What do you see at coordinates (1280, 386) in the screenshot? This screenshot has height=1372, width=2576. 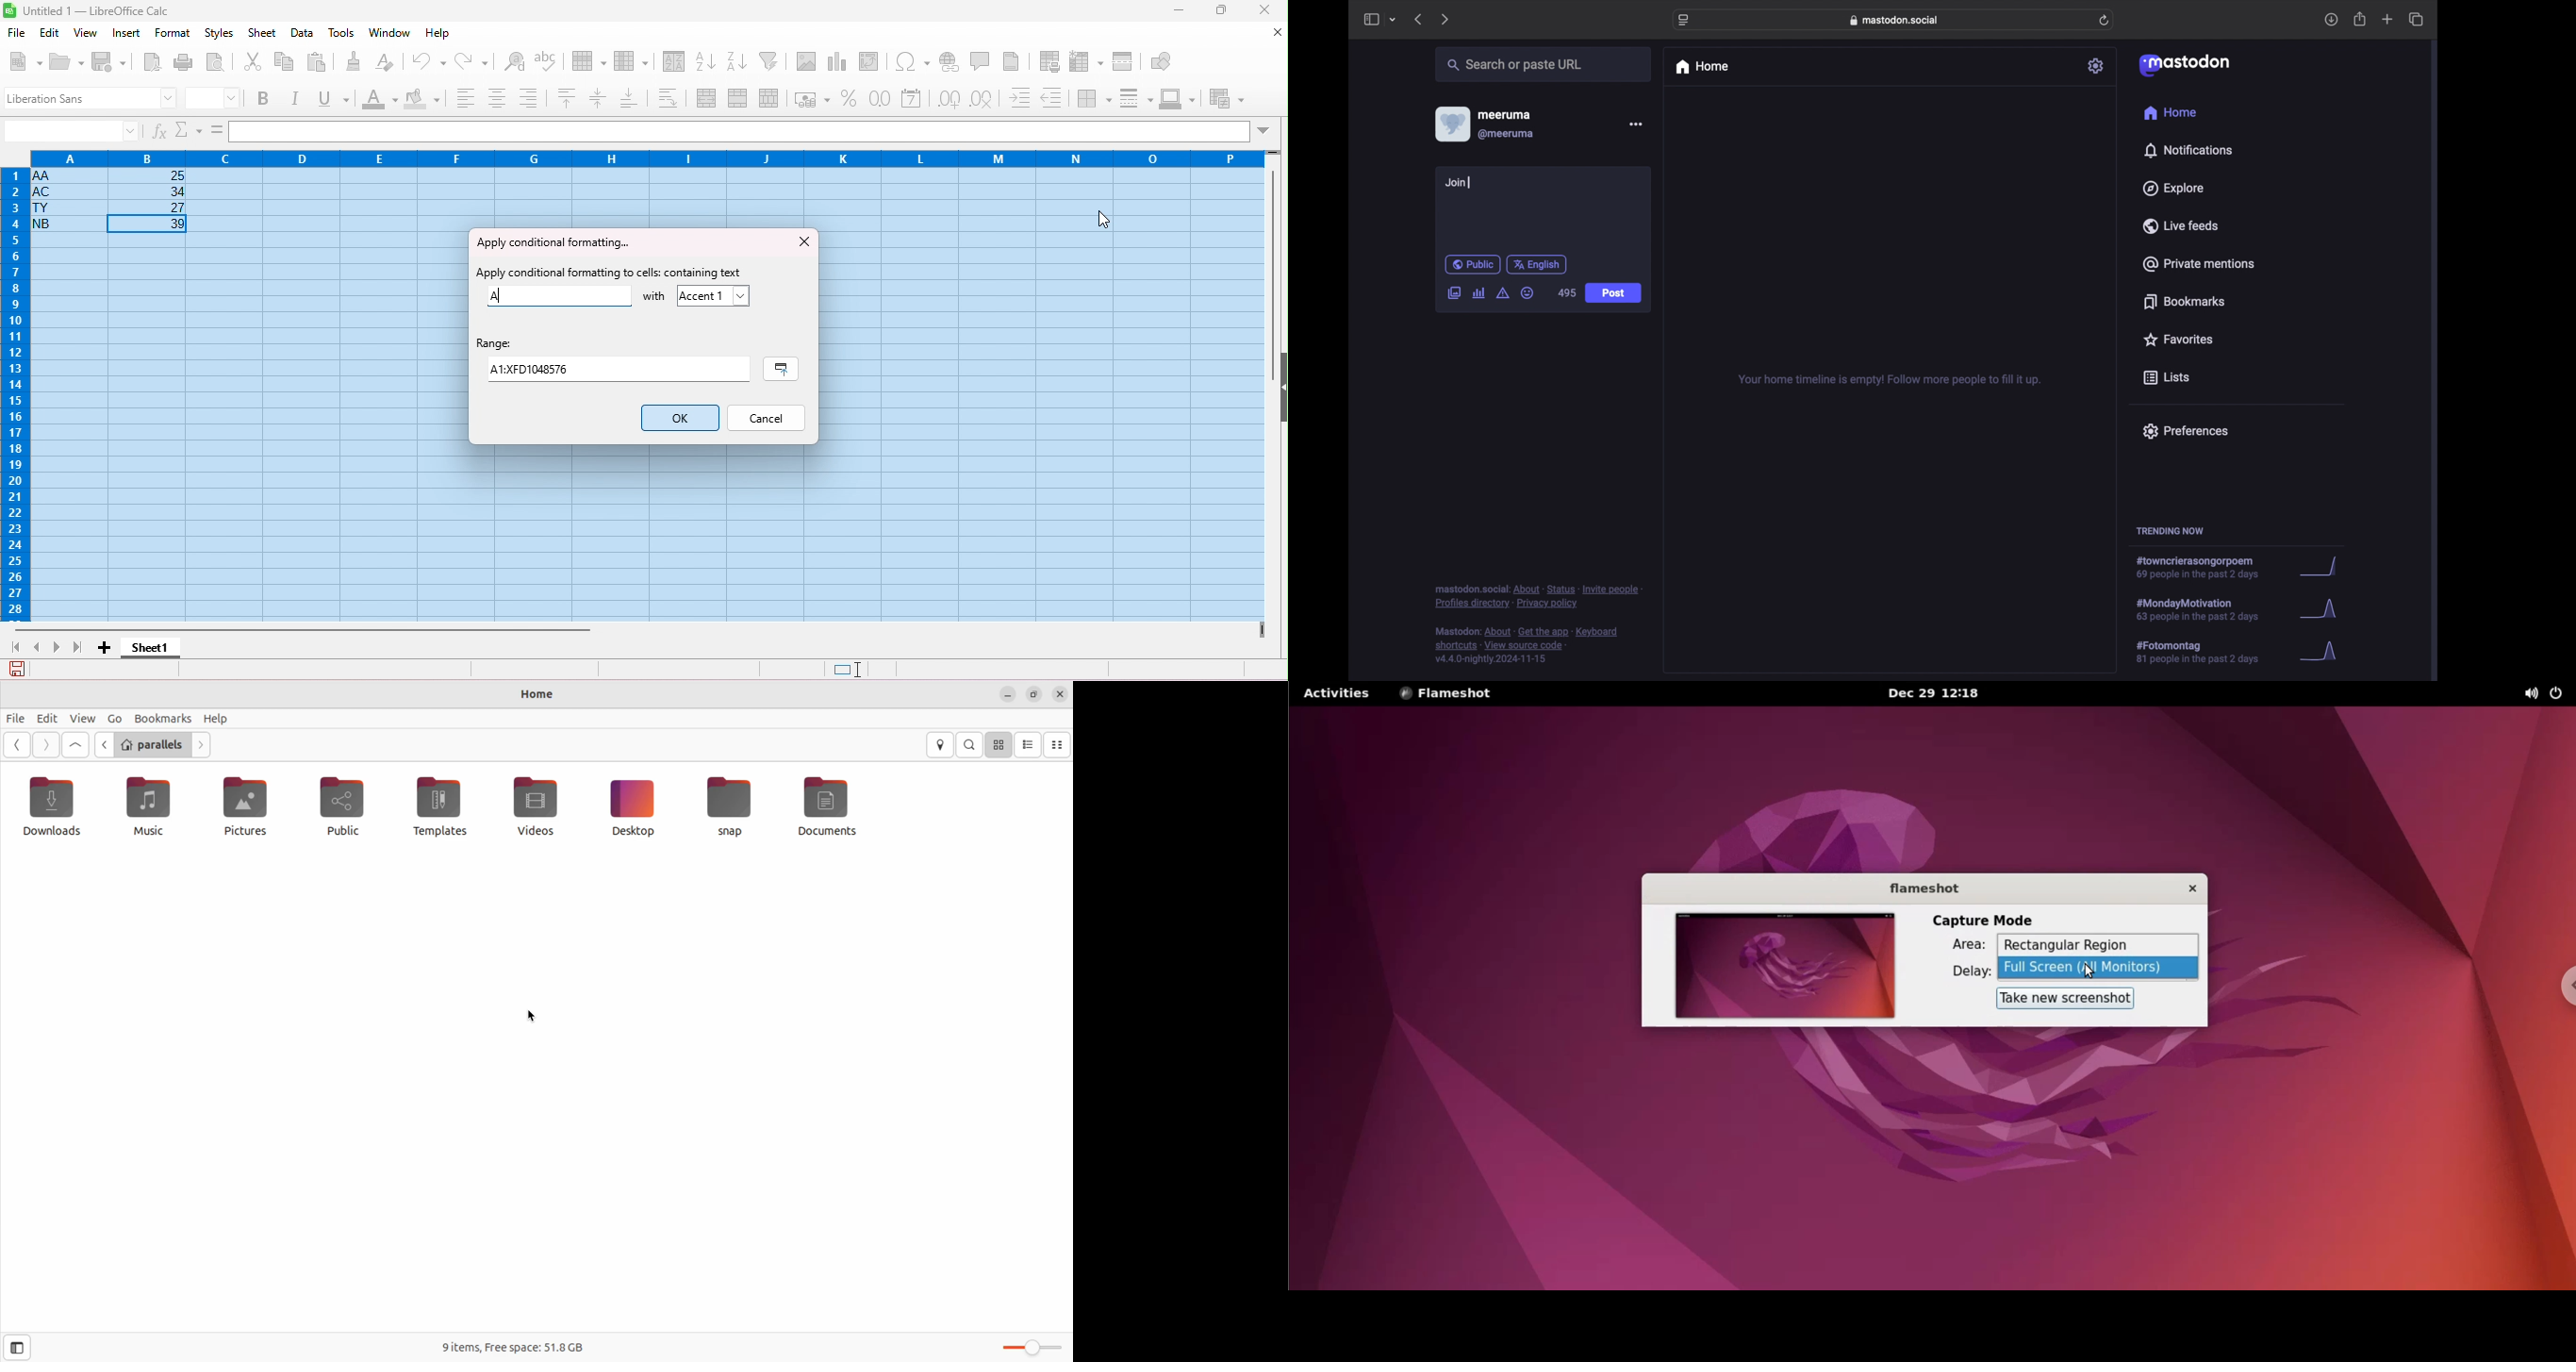 I see `hide` at bounding box center [1280, 386].